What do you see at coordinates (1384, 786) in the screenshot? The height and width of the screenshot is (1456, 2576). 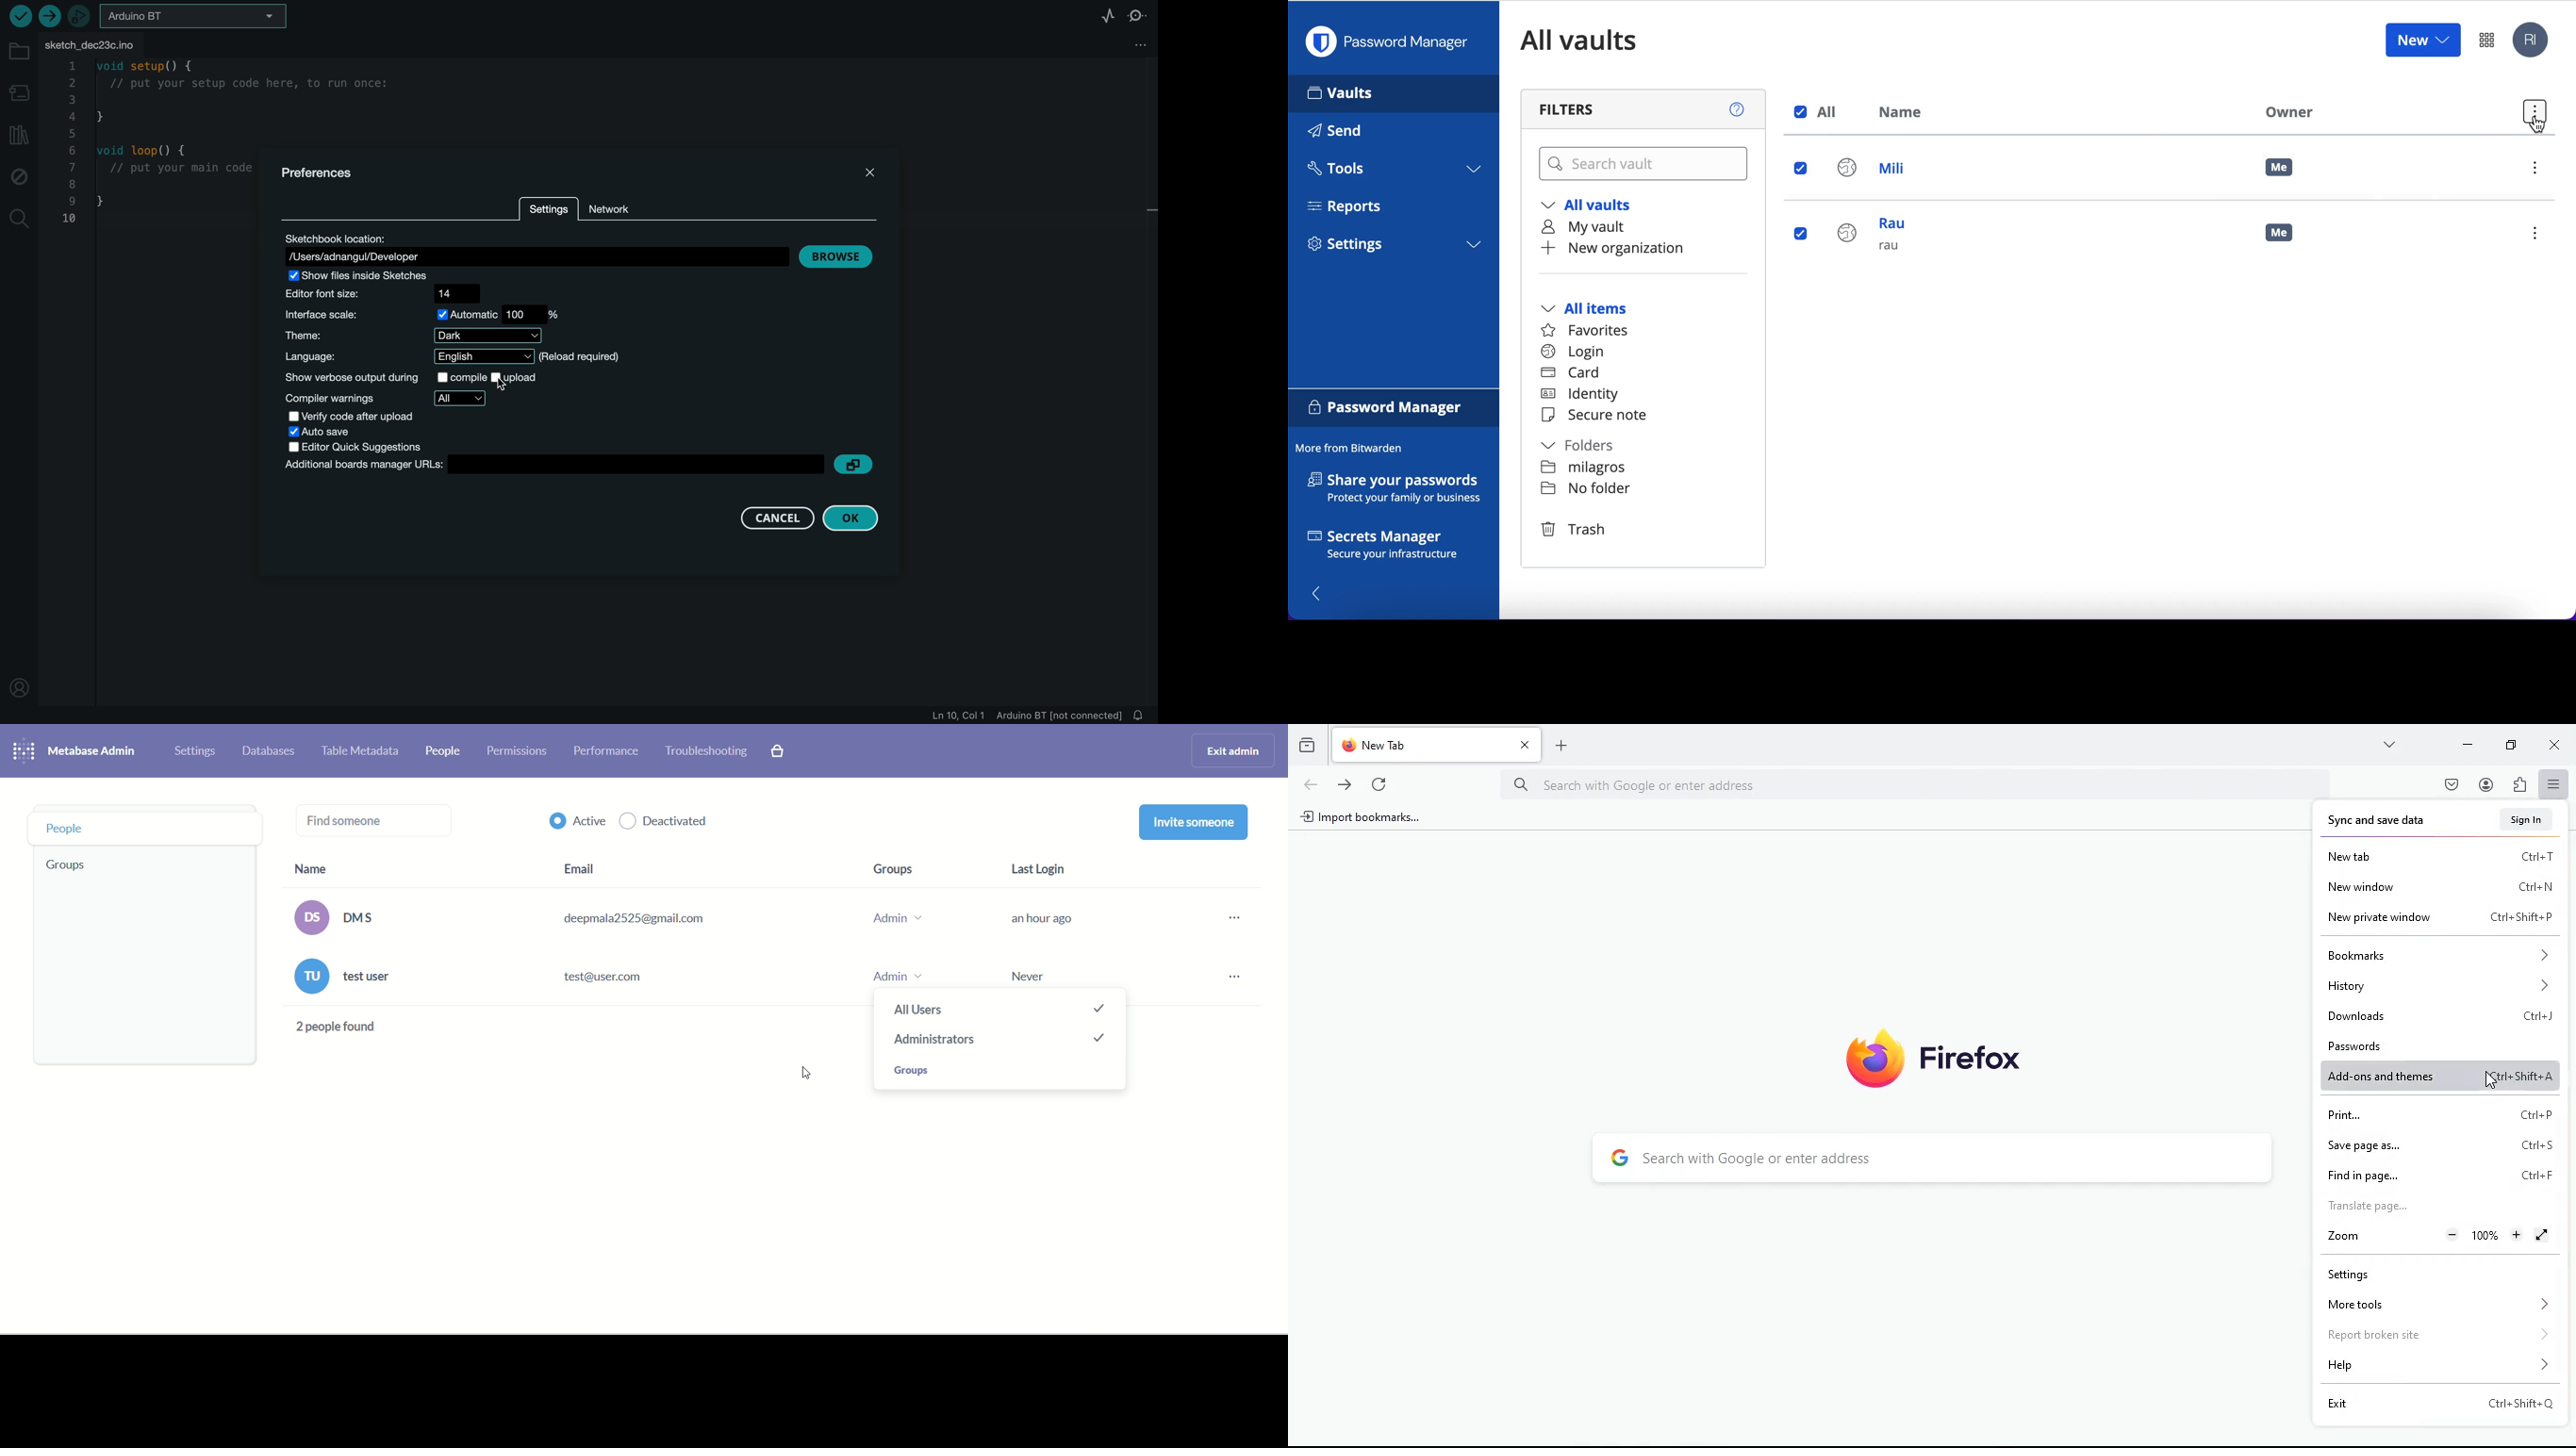 I see `refresh` at bounding box center [1384, 786].